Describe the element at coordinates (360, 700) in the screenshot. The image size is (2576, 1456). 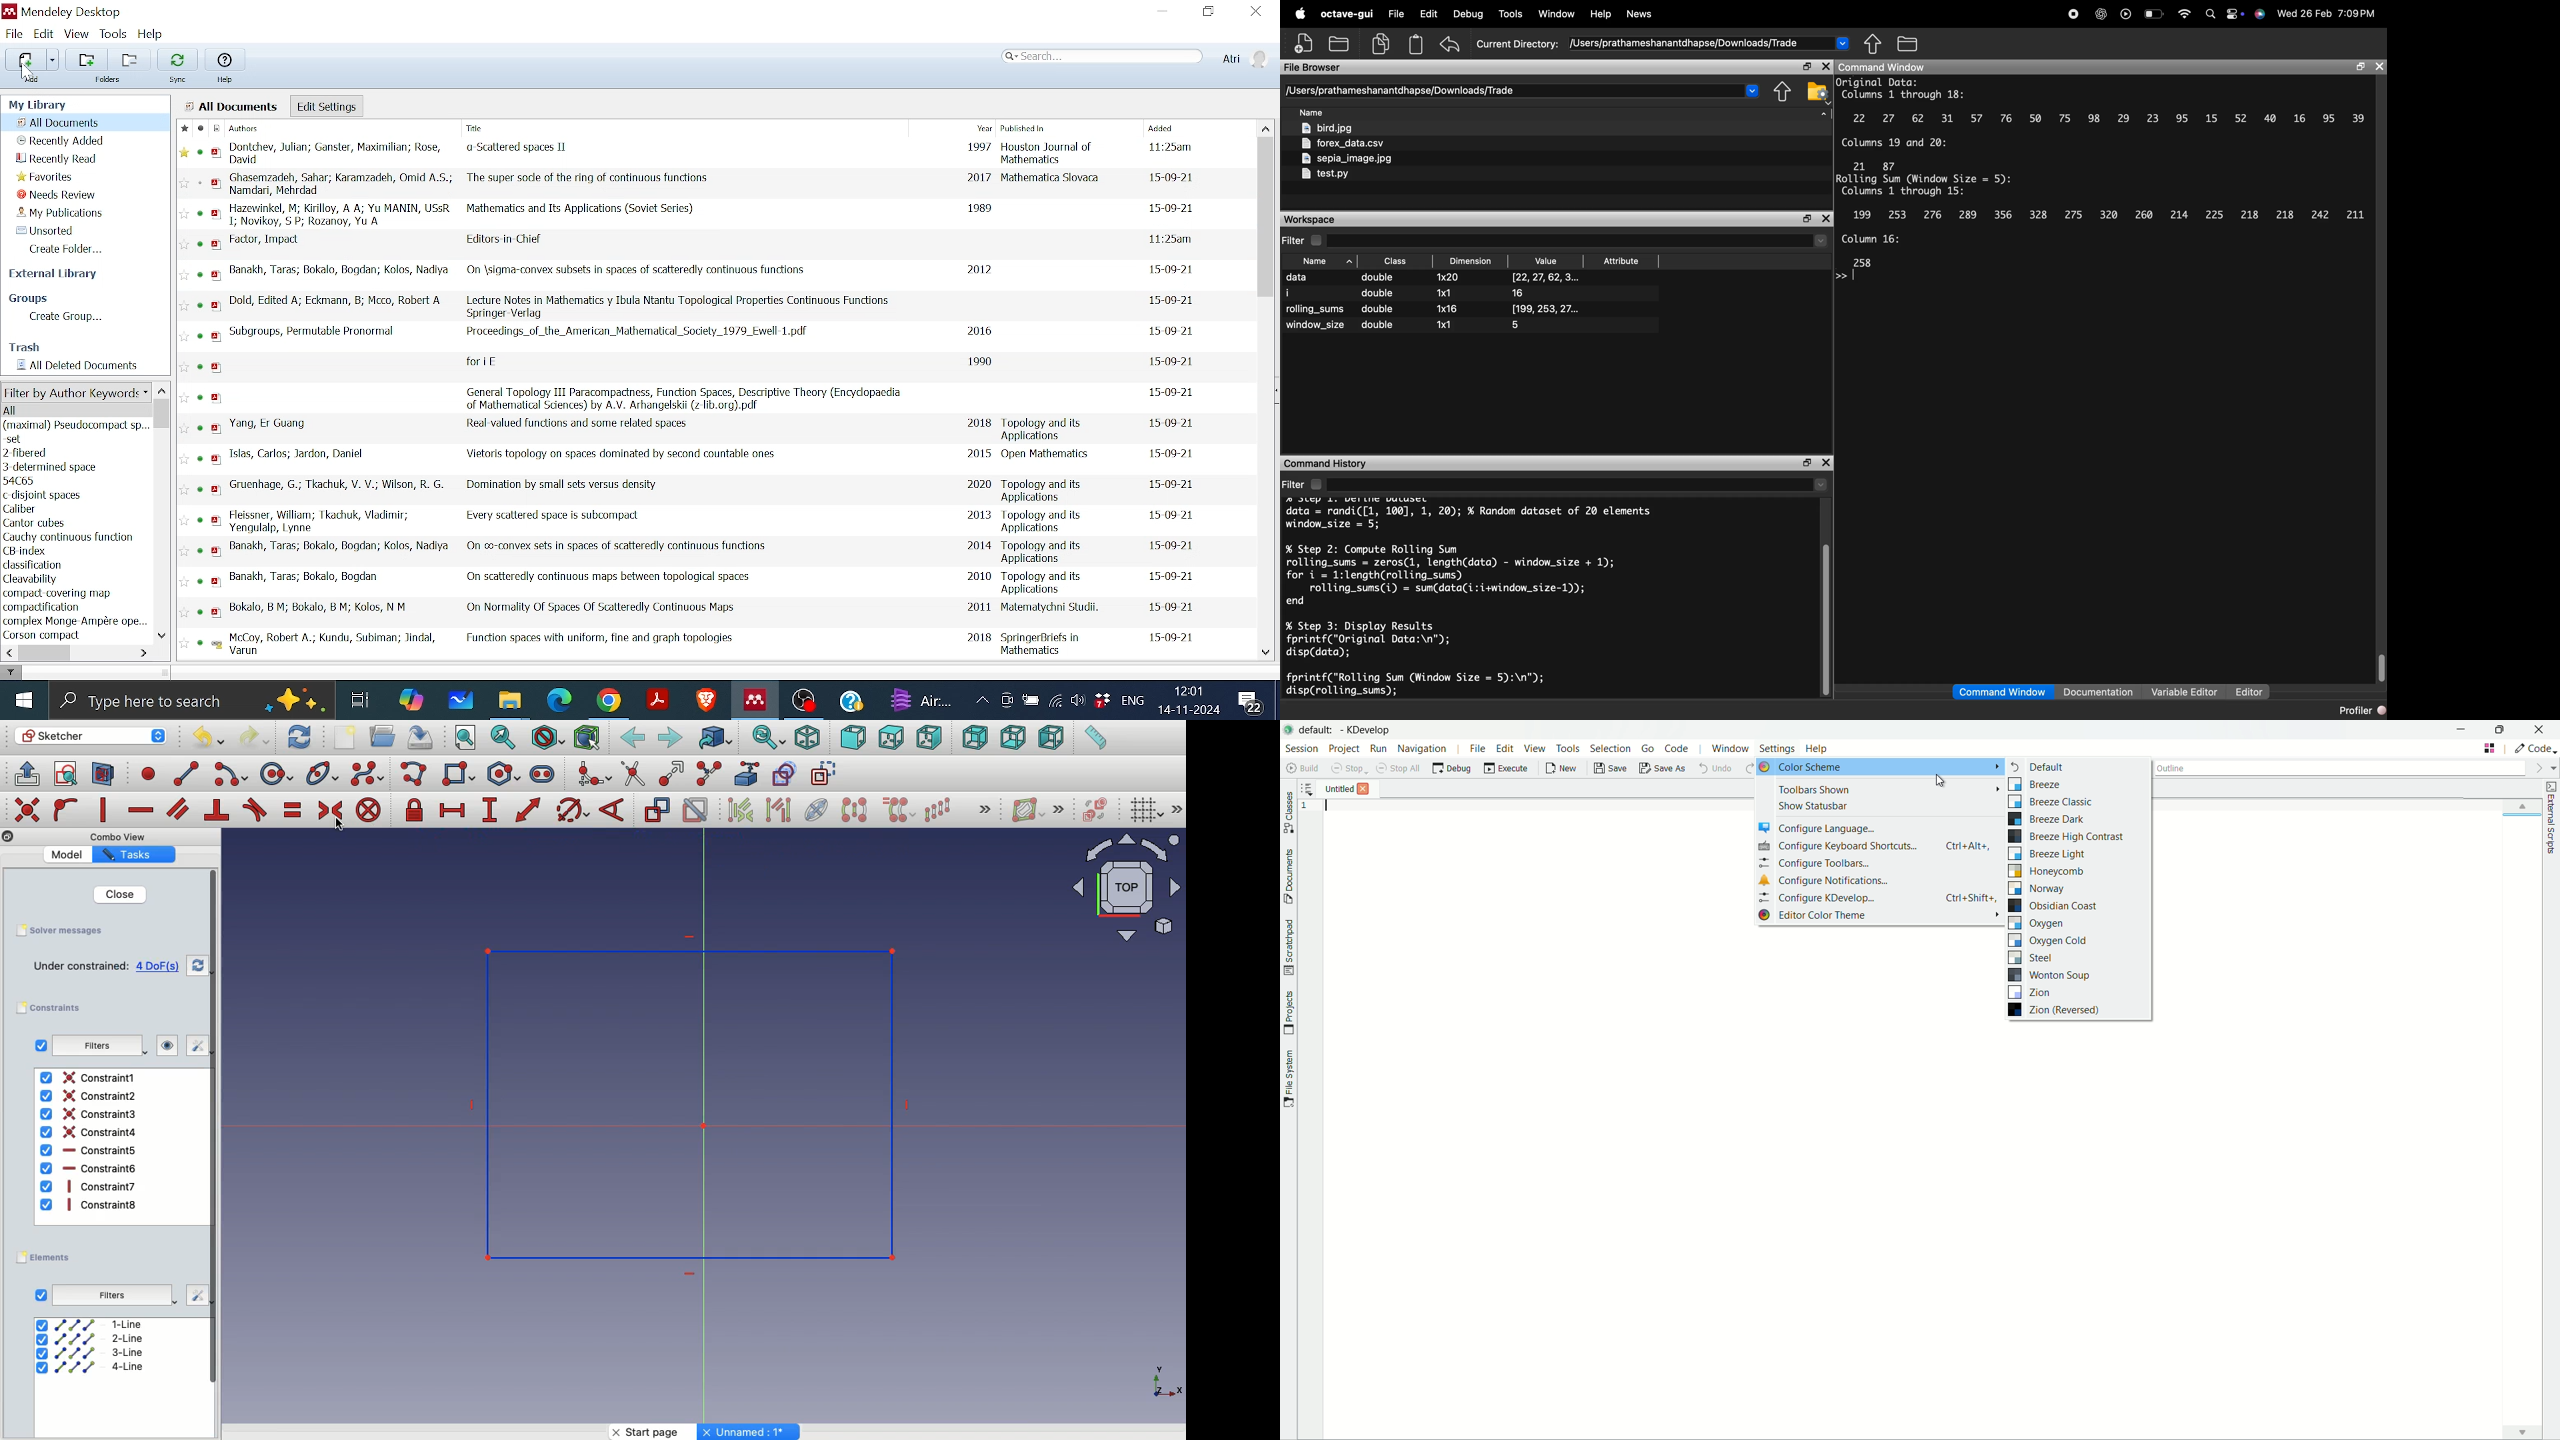
I see `Task View` at that location.